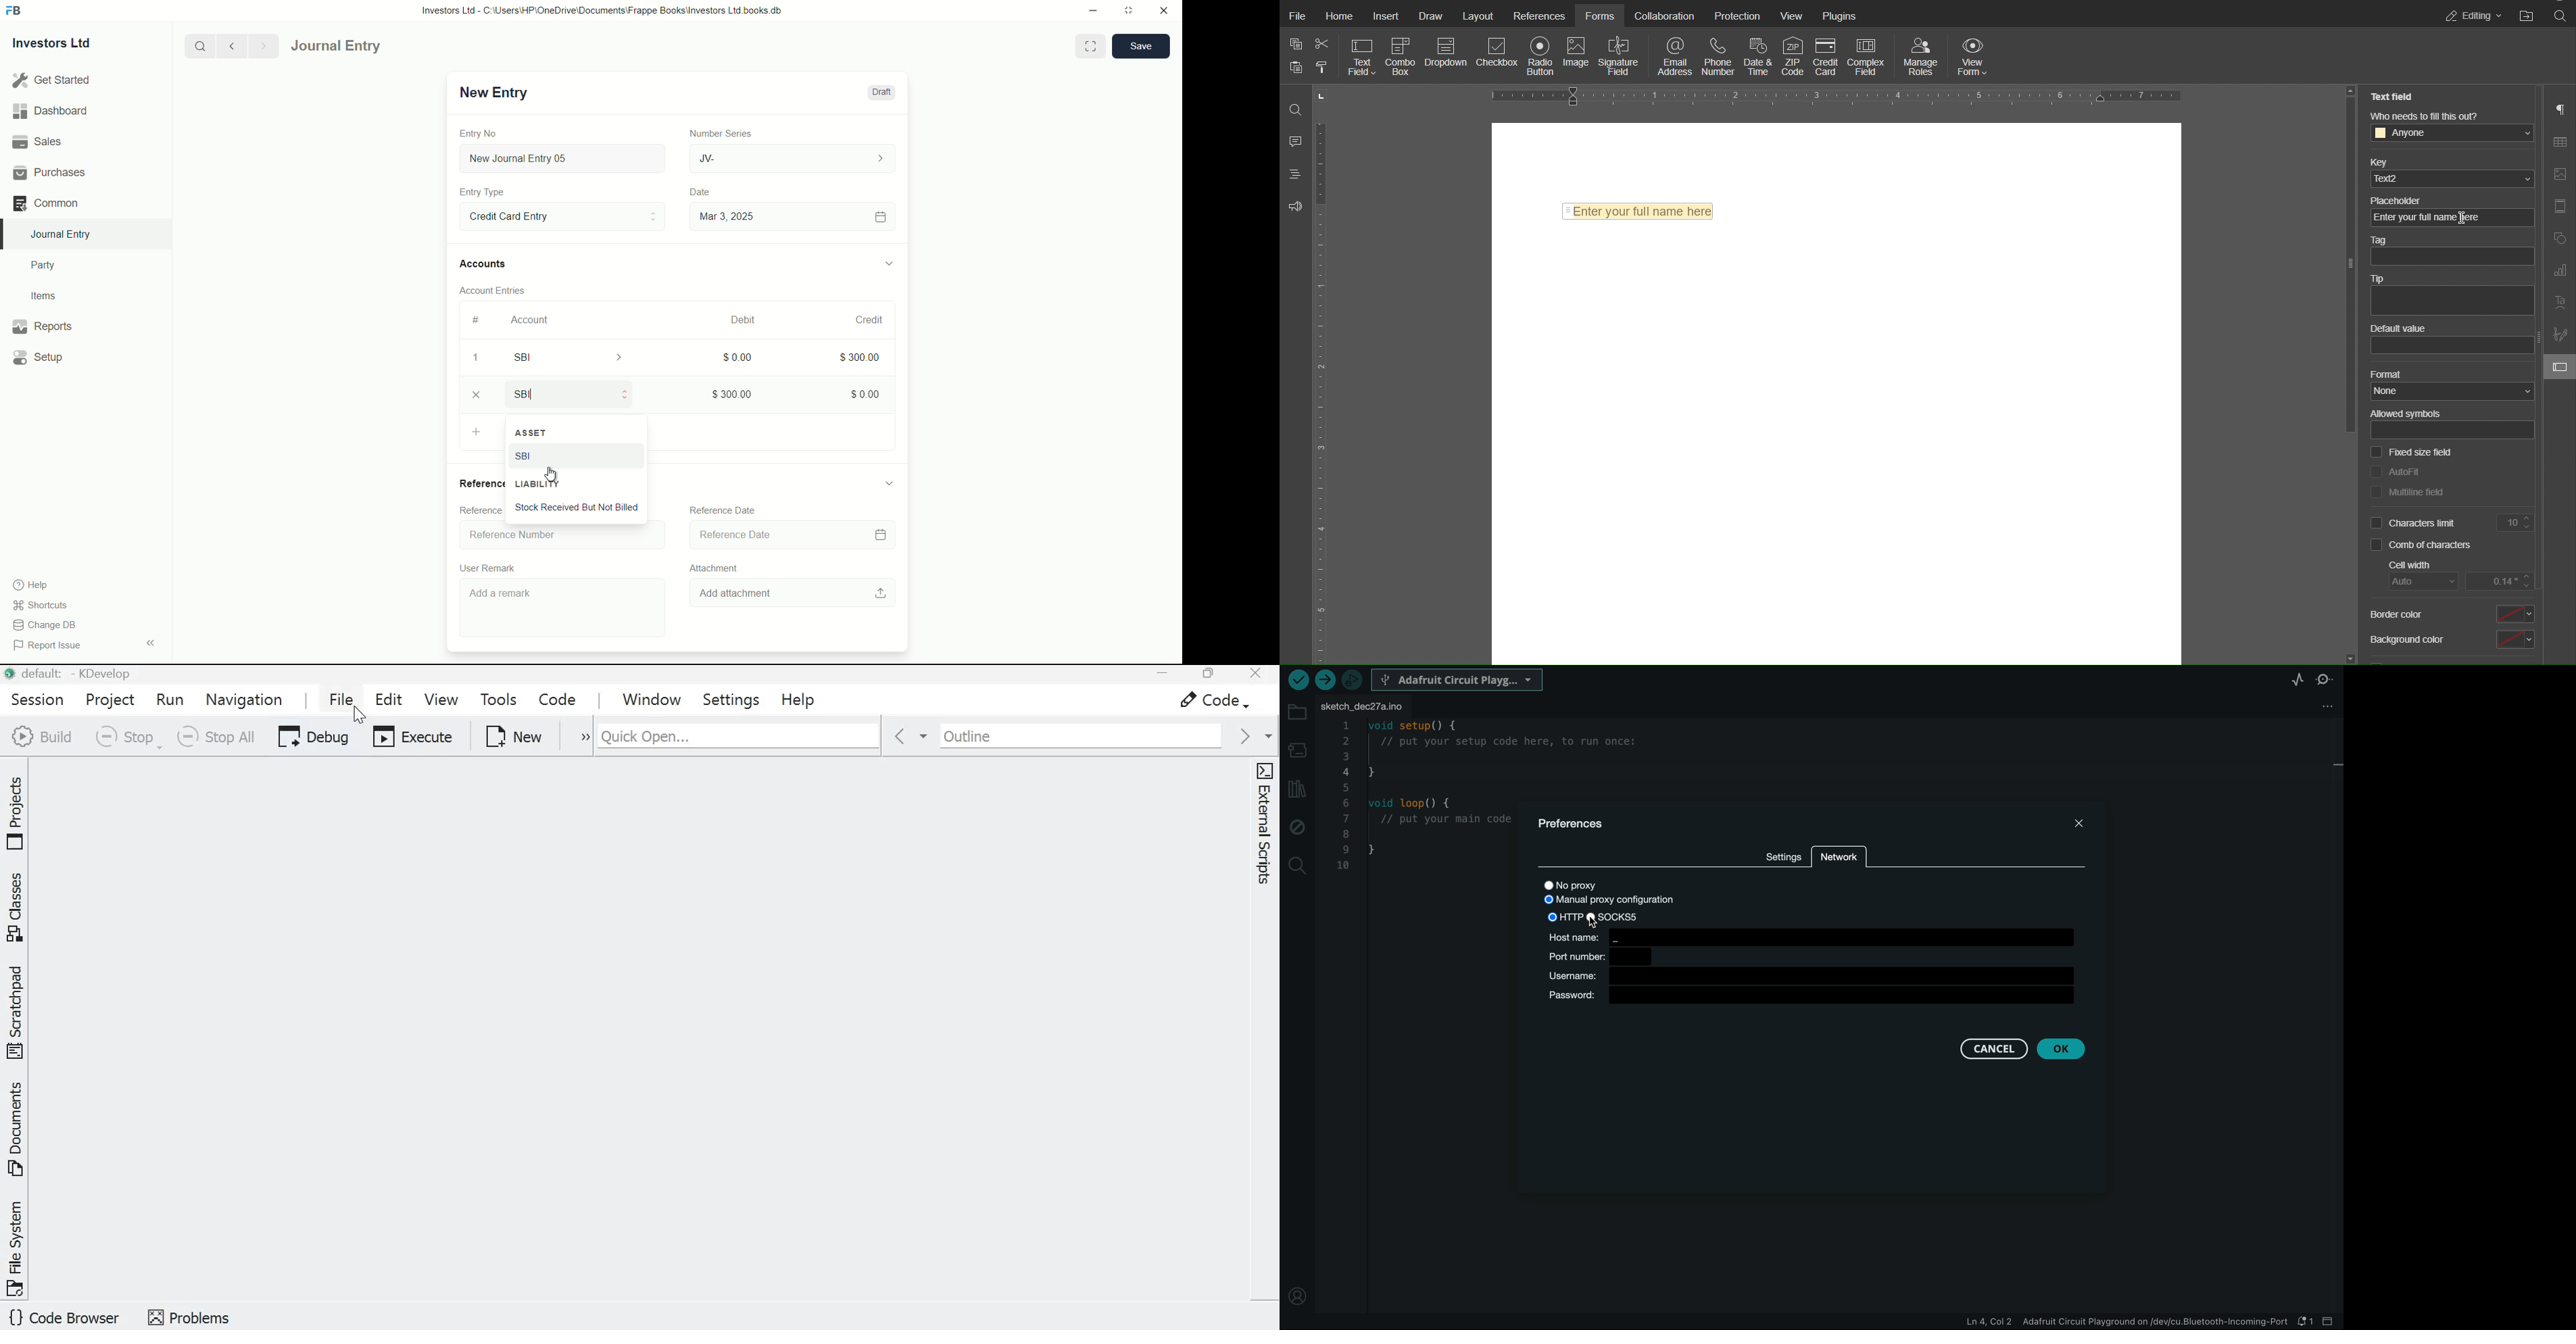 This screenshot has width=2576, height=1344. What do you see at coordinates (565, 610) in the screenshot?
I see `Add a remark` at bounding box center [565, 610].